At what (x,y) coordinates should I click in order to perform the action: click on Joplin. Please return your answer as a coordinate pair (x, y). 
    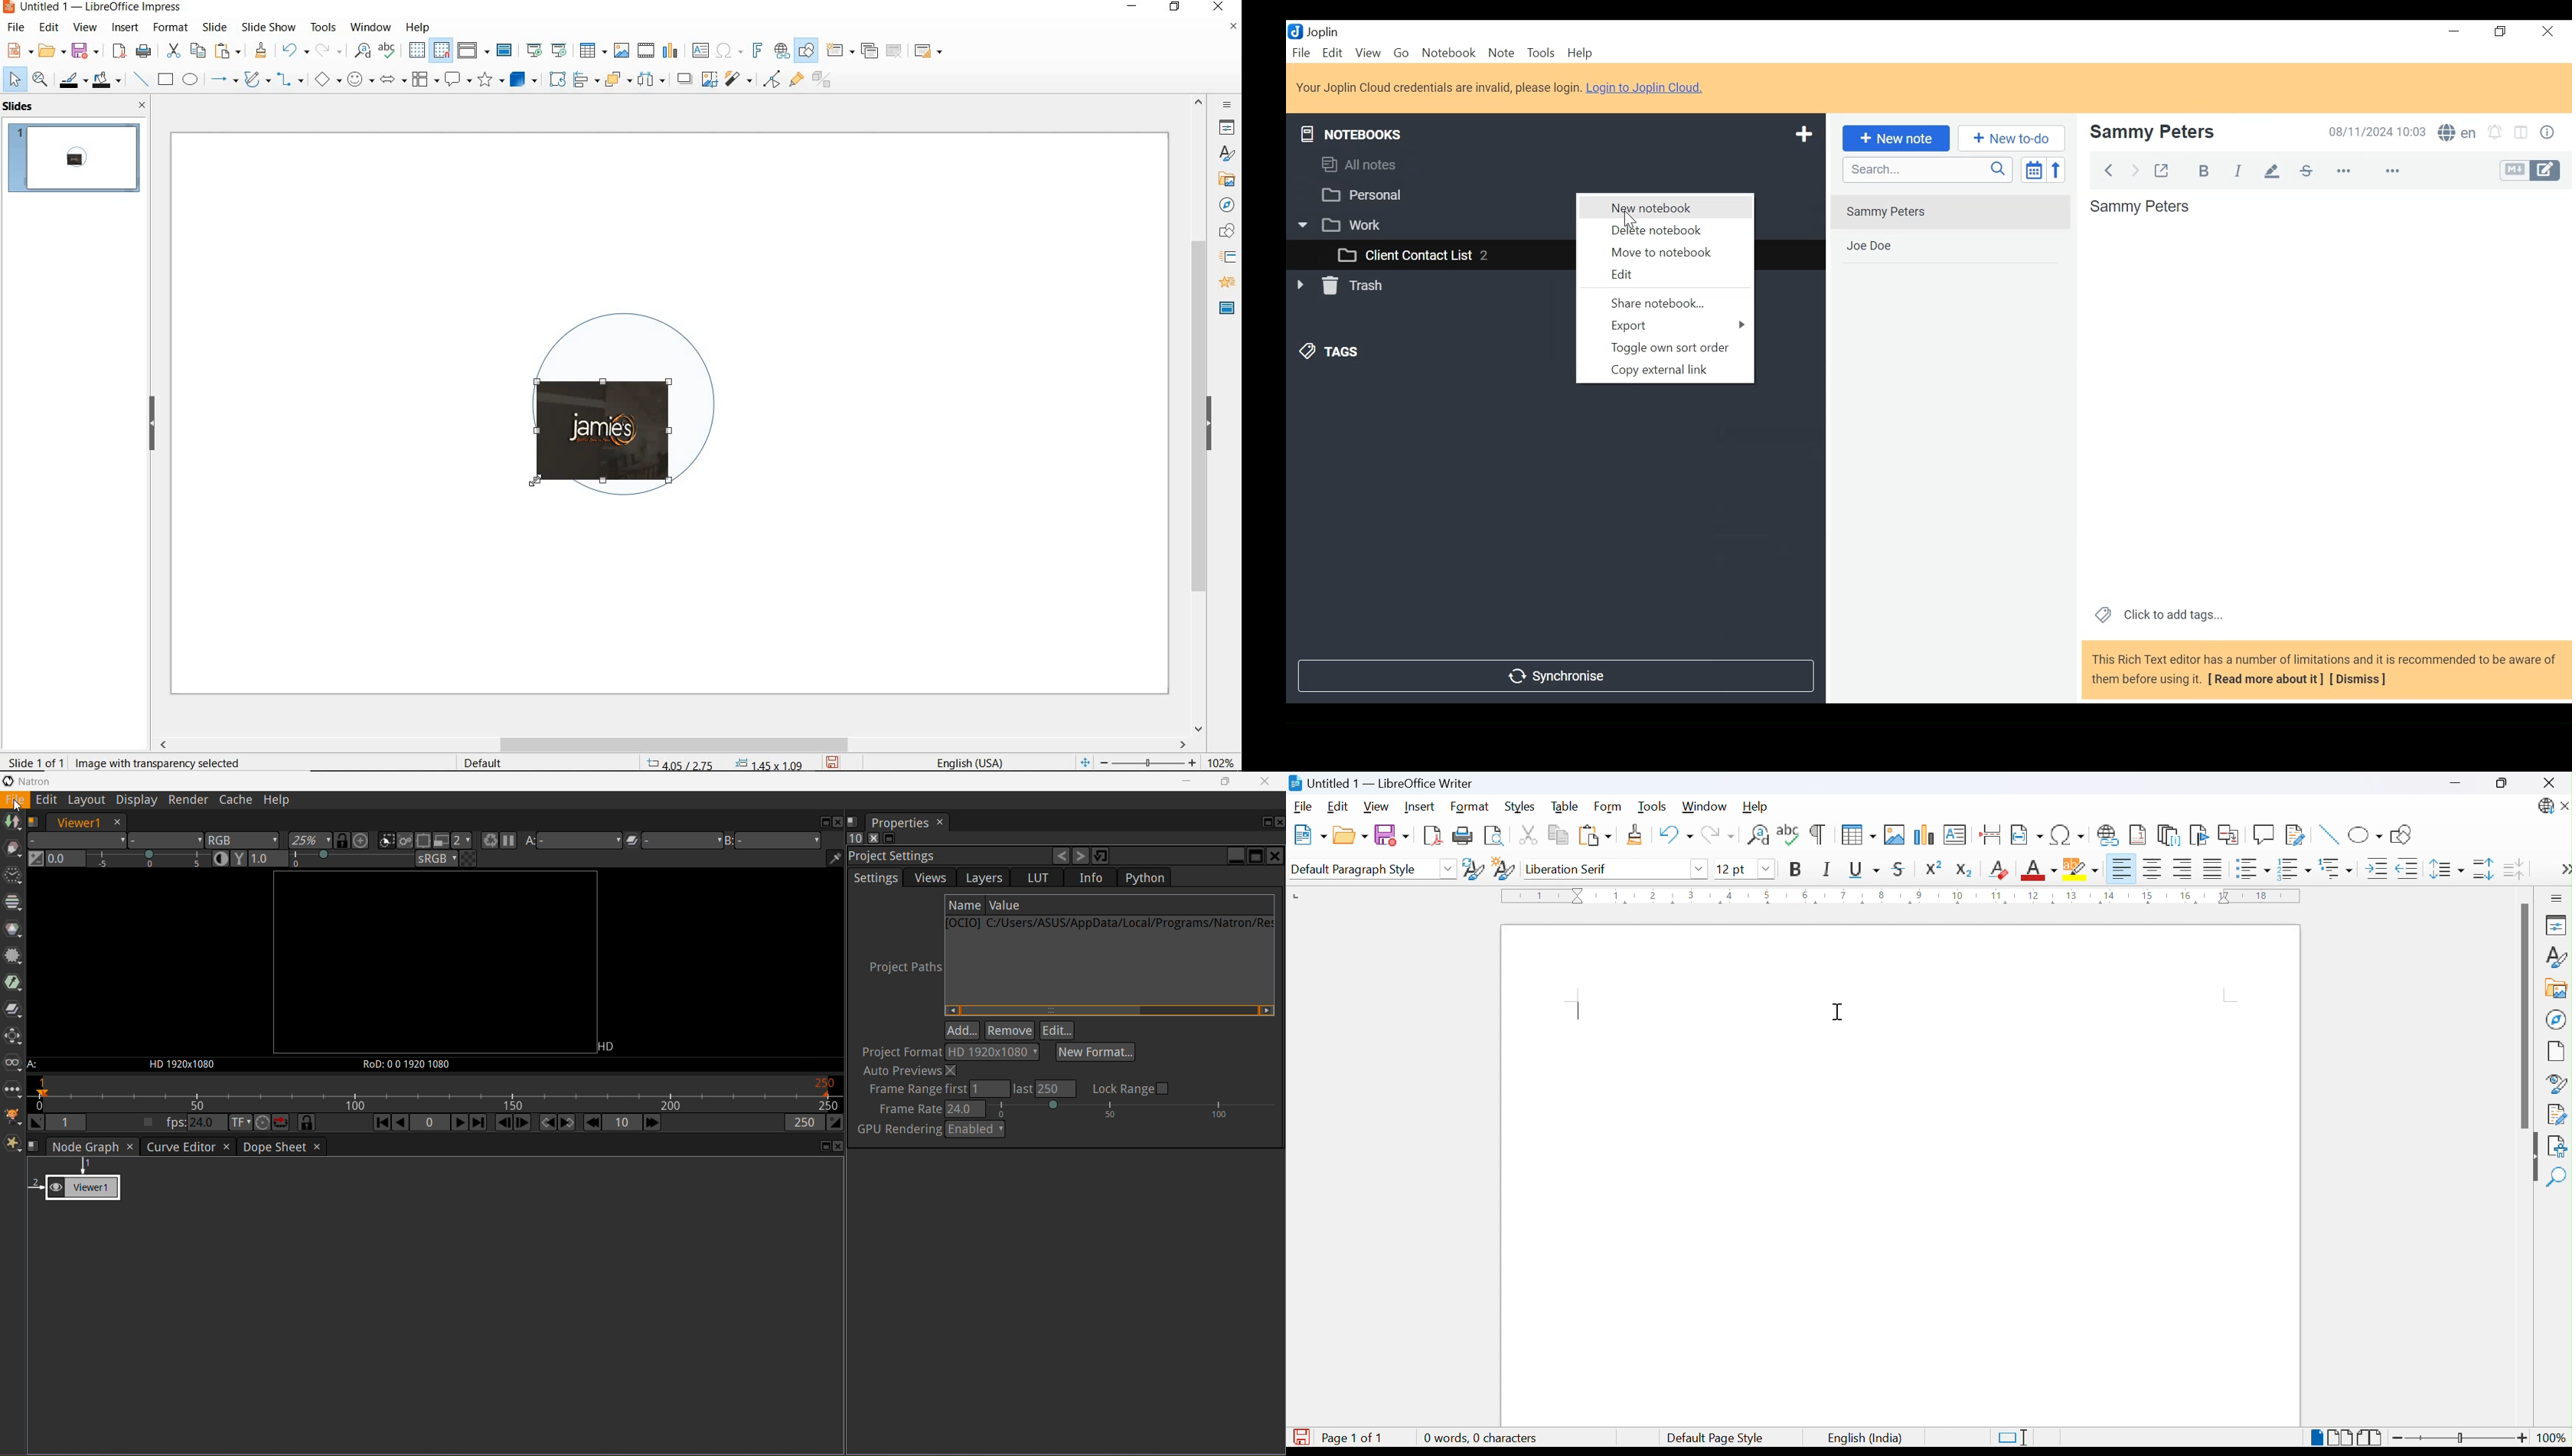
    Looking at the image, I should click on (1315, 31).